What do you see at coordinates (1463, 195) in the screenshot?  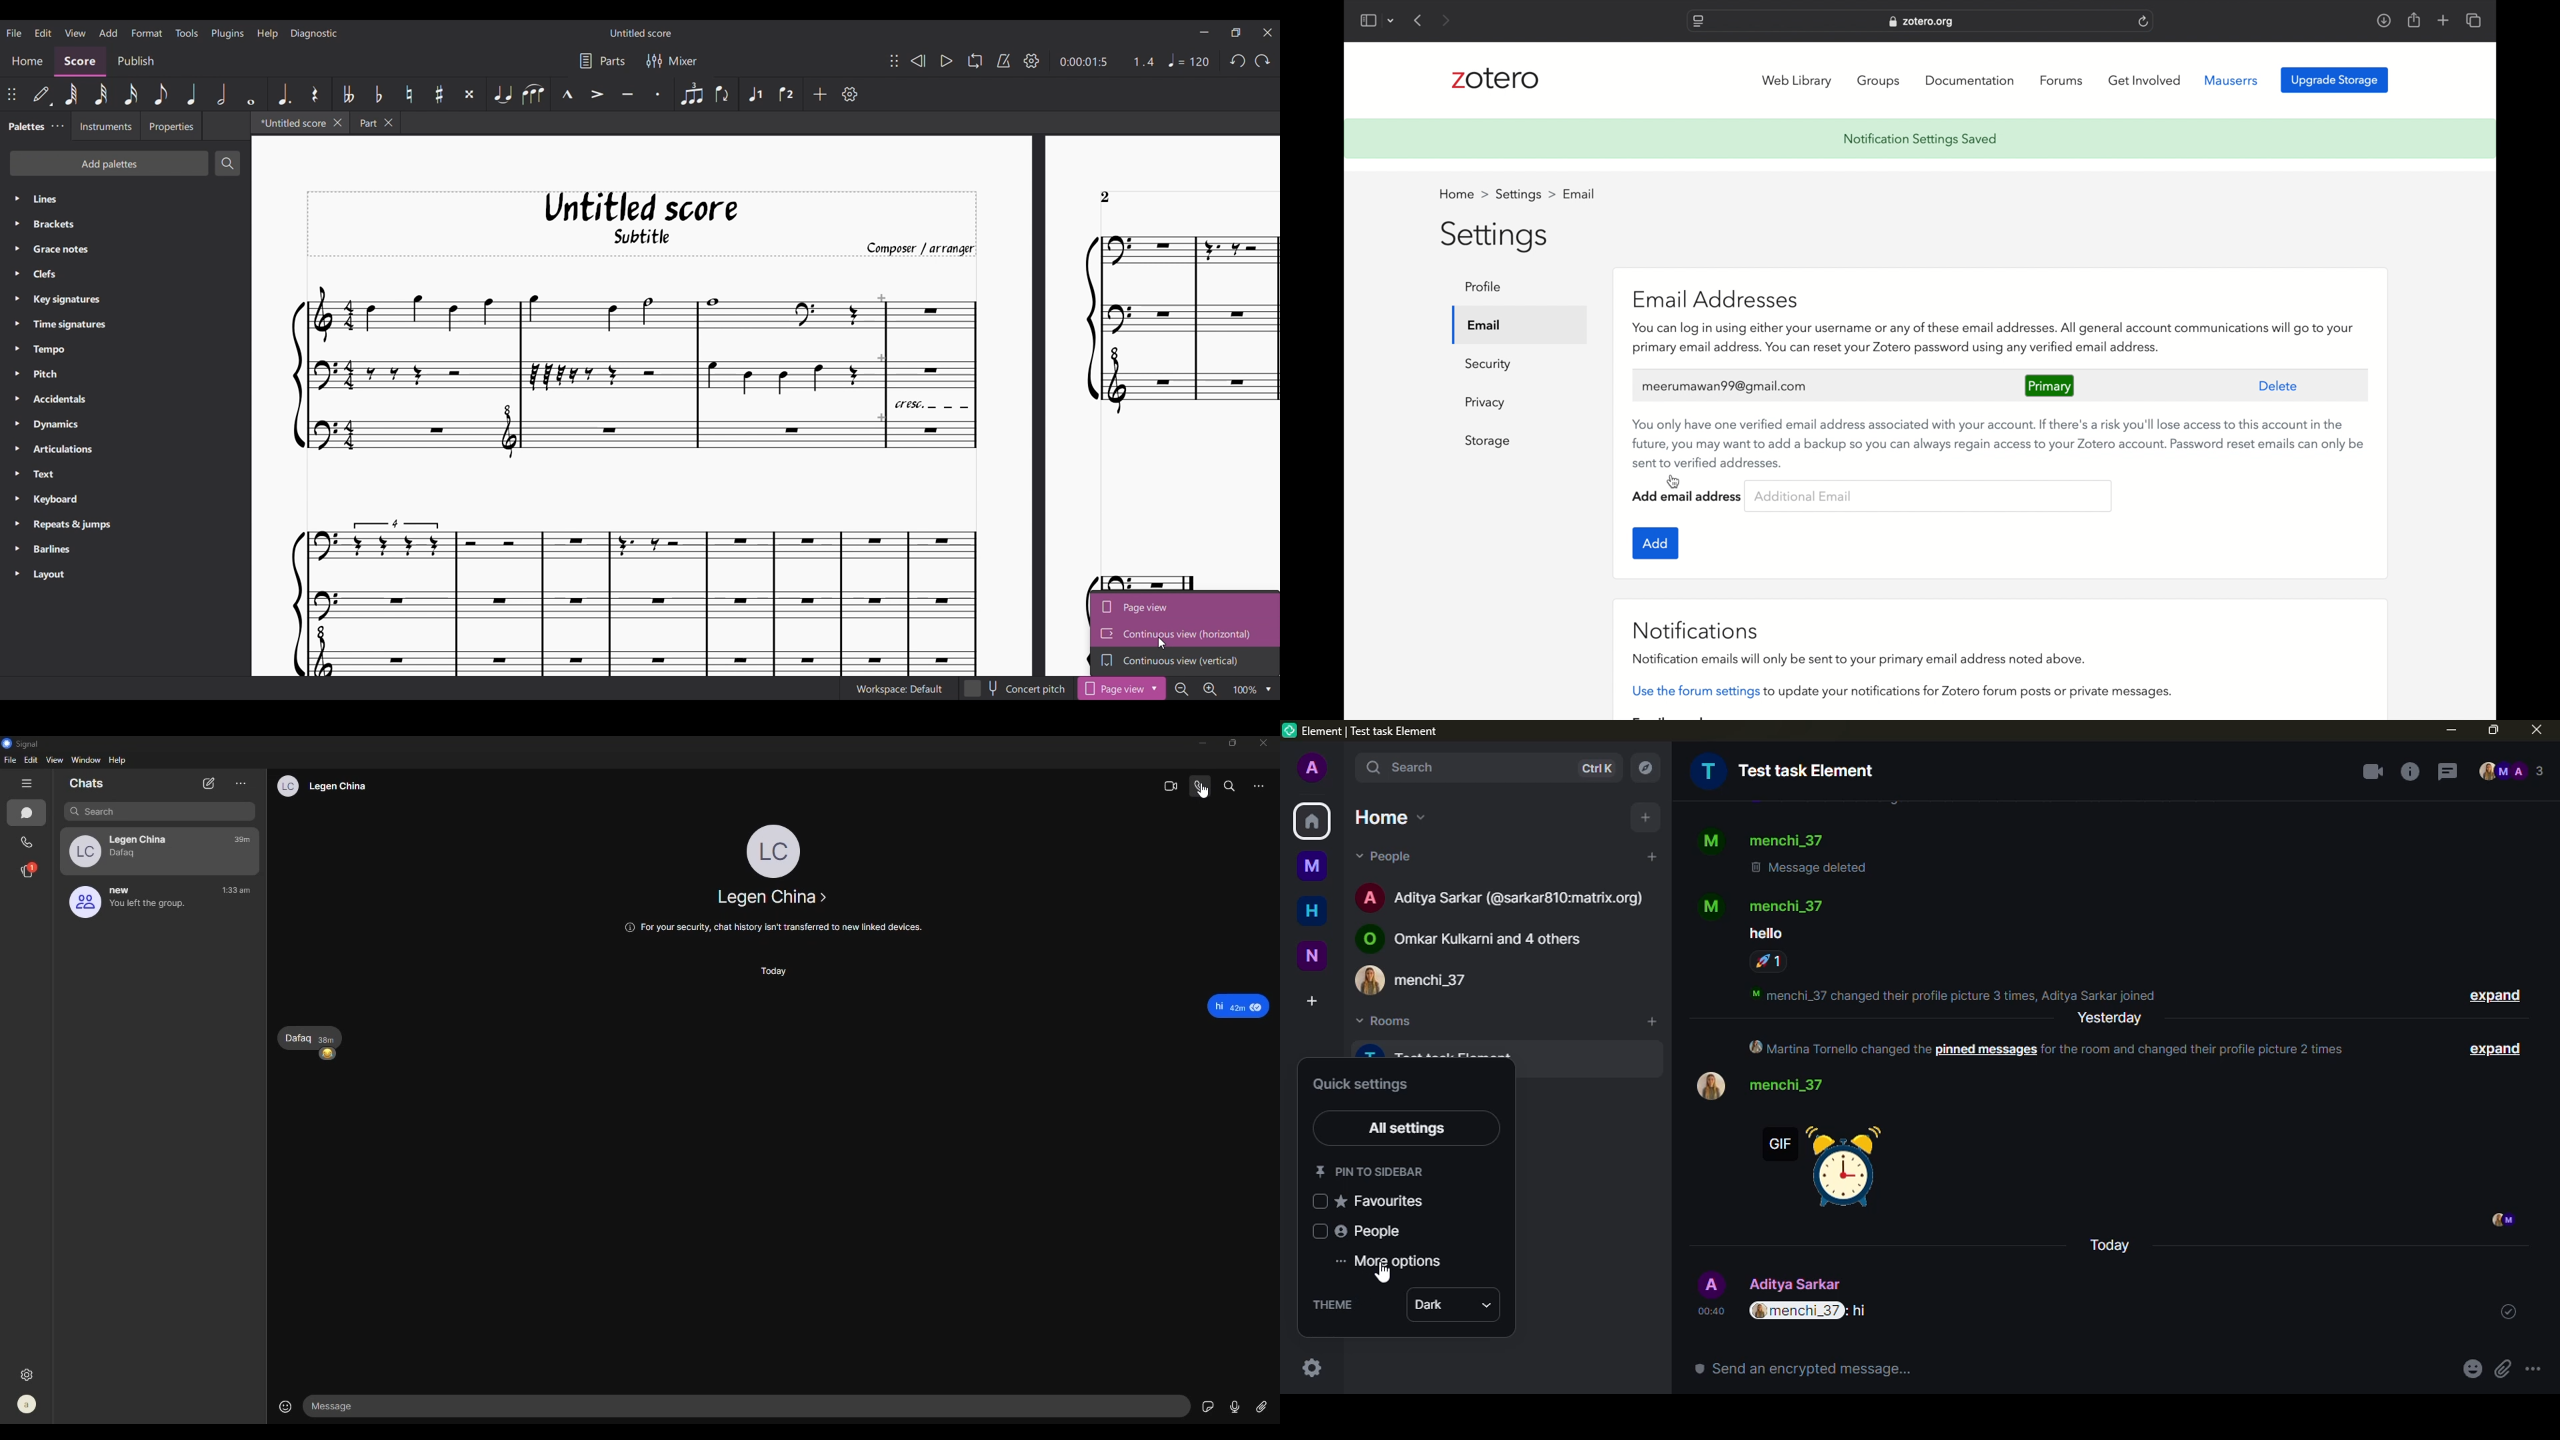 I see `home` at bounding box center [1463, 195].